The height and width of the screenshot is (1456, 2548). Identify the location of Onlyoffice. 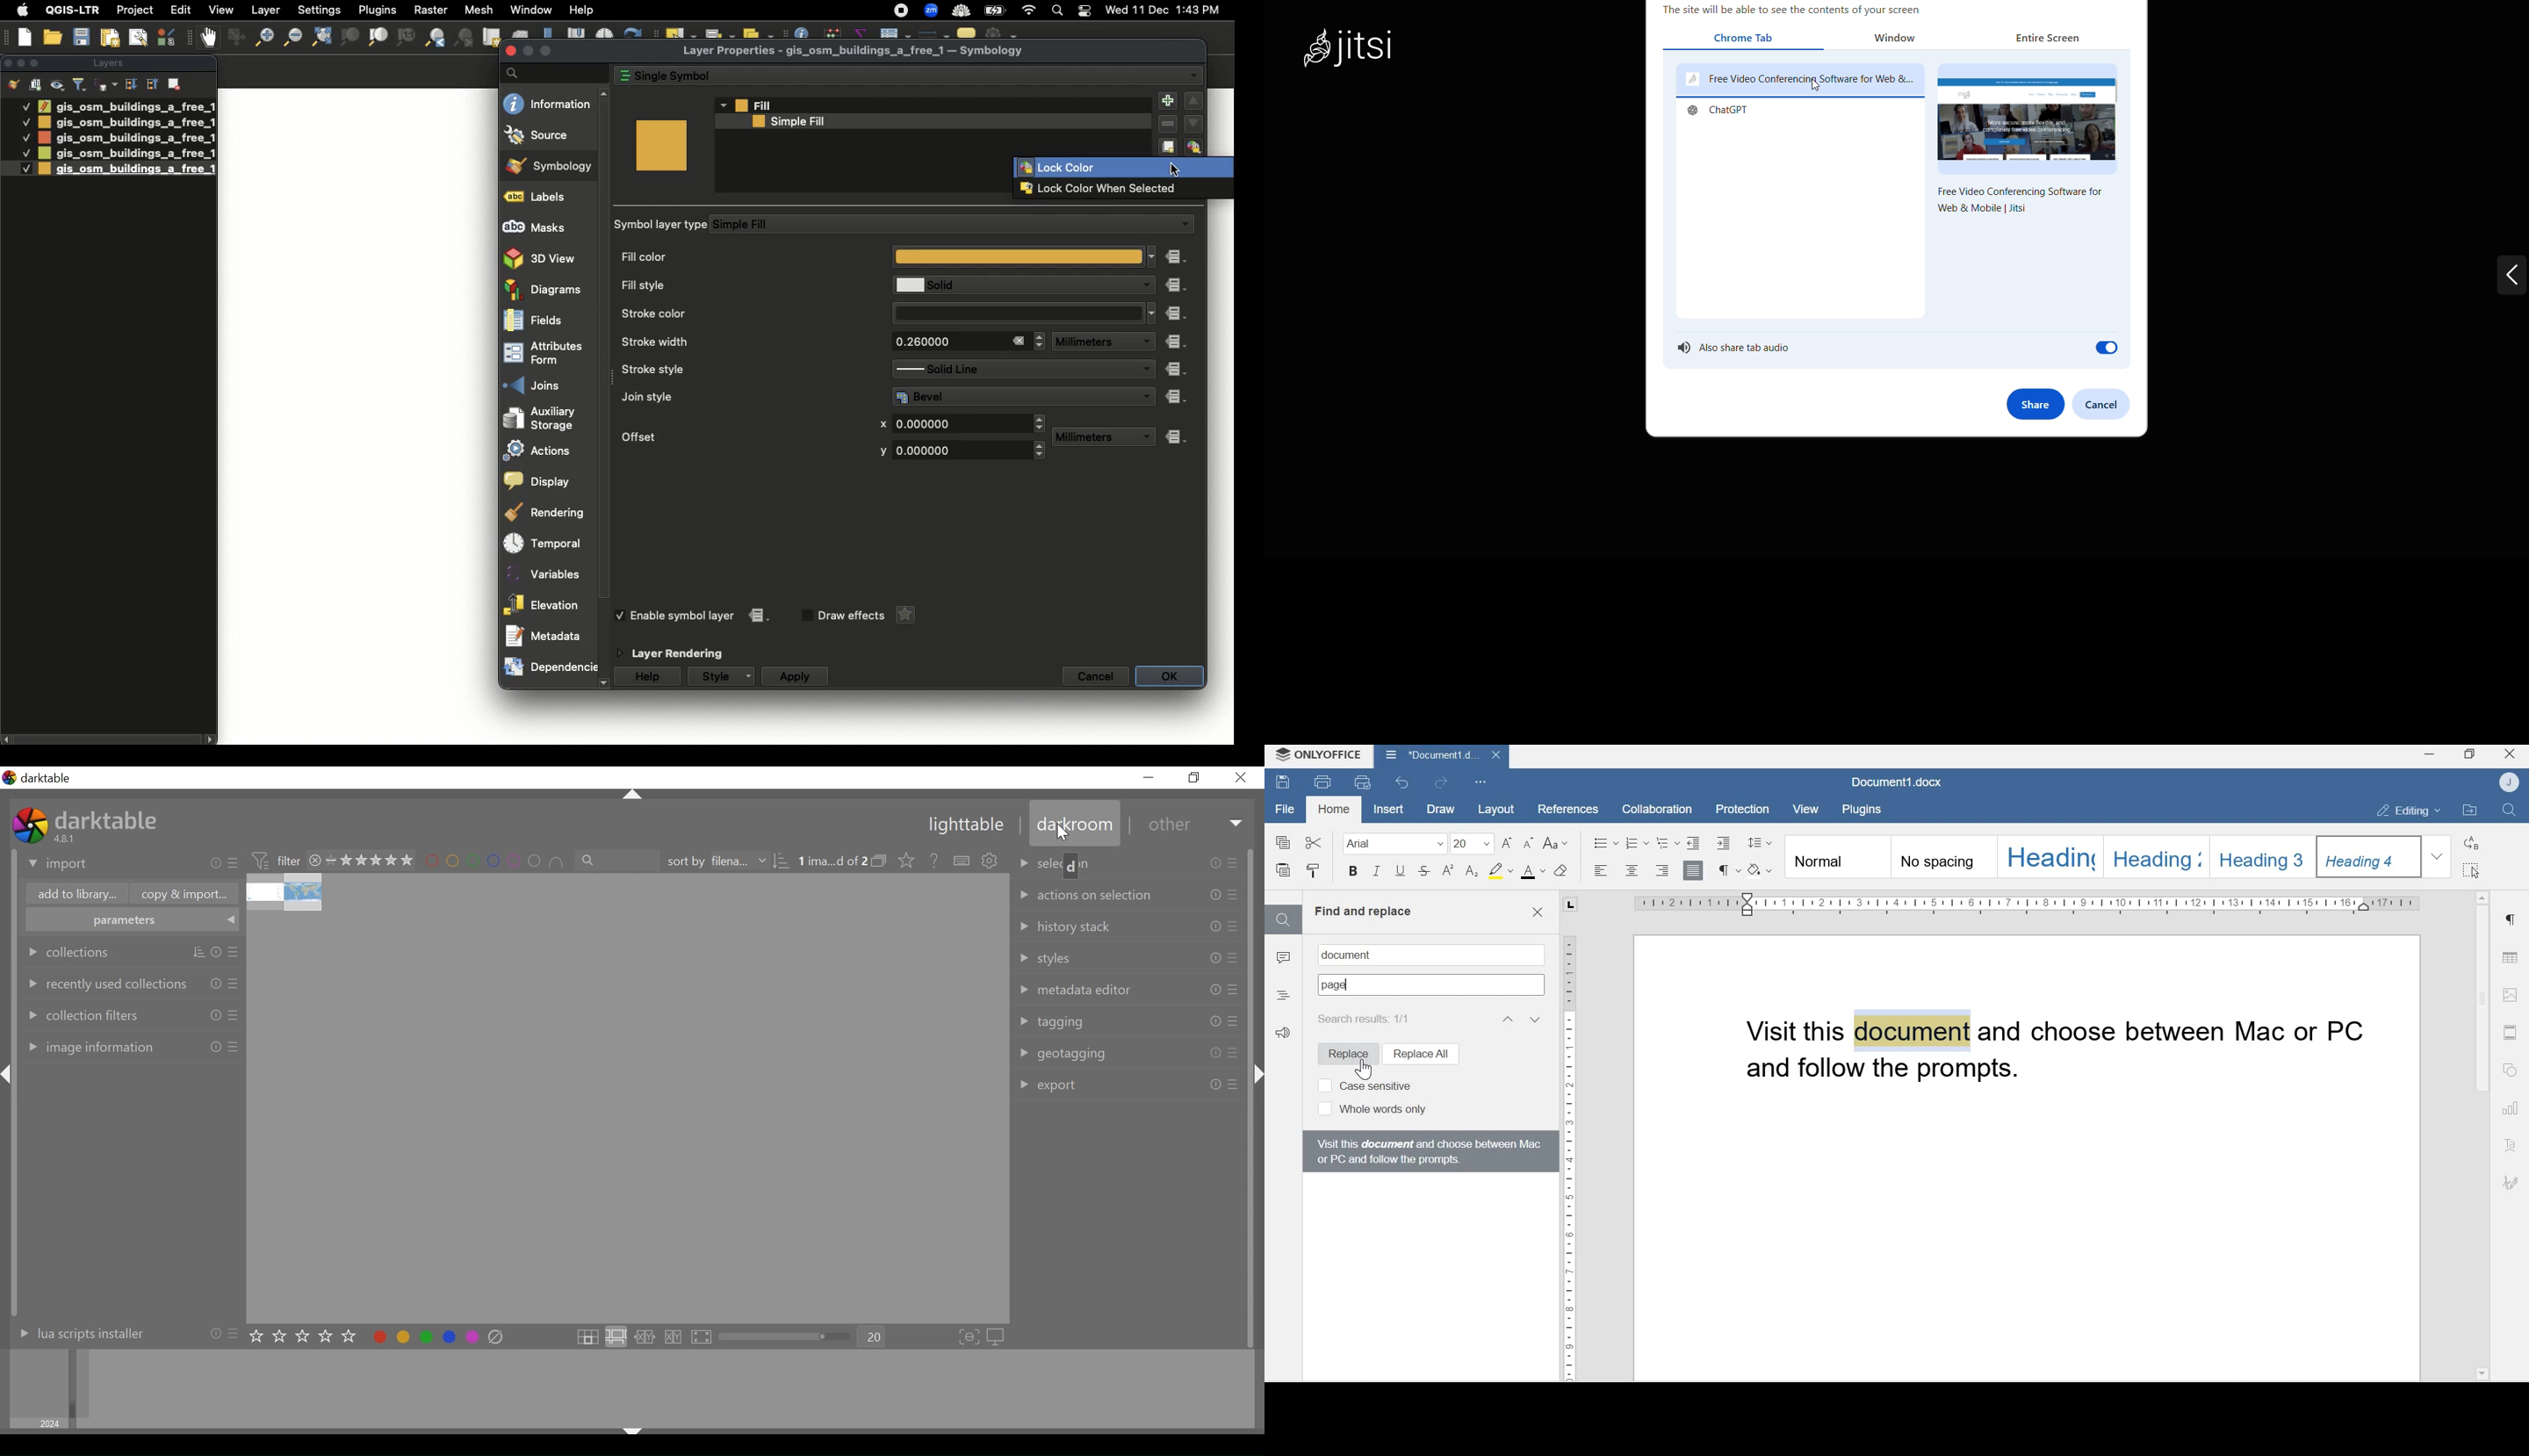
(1319, 756).